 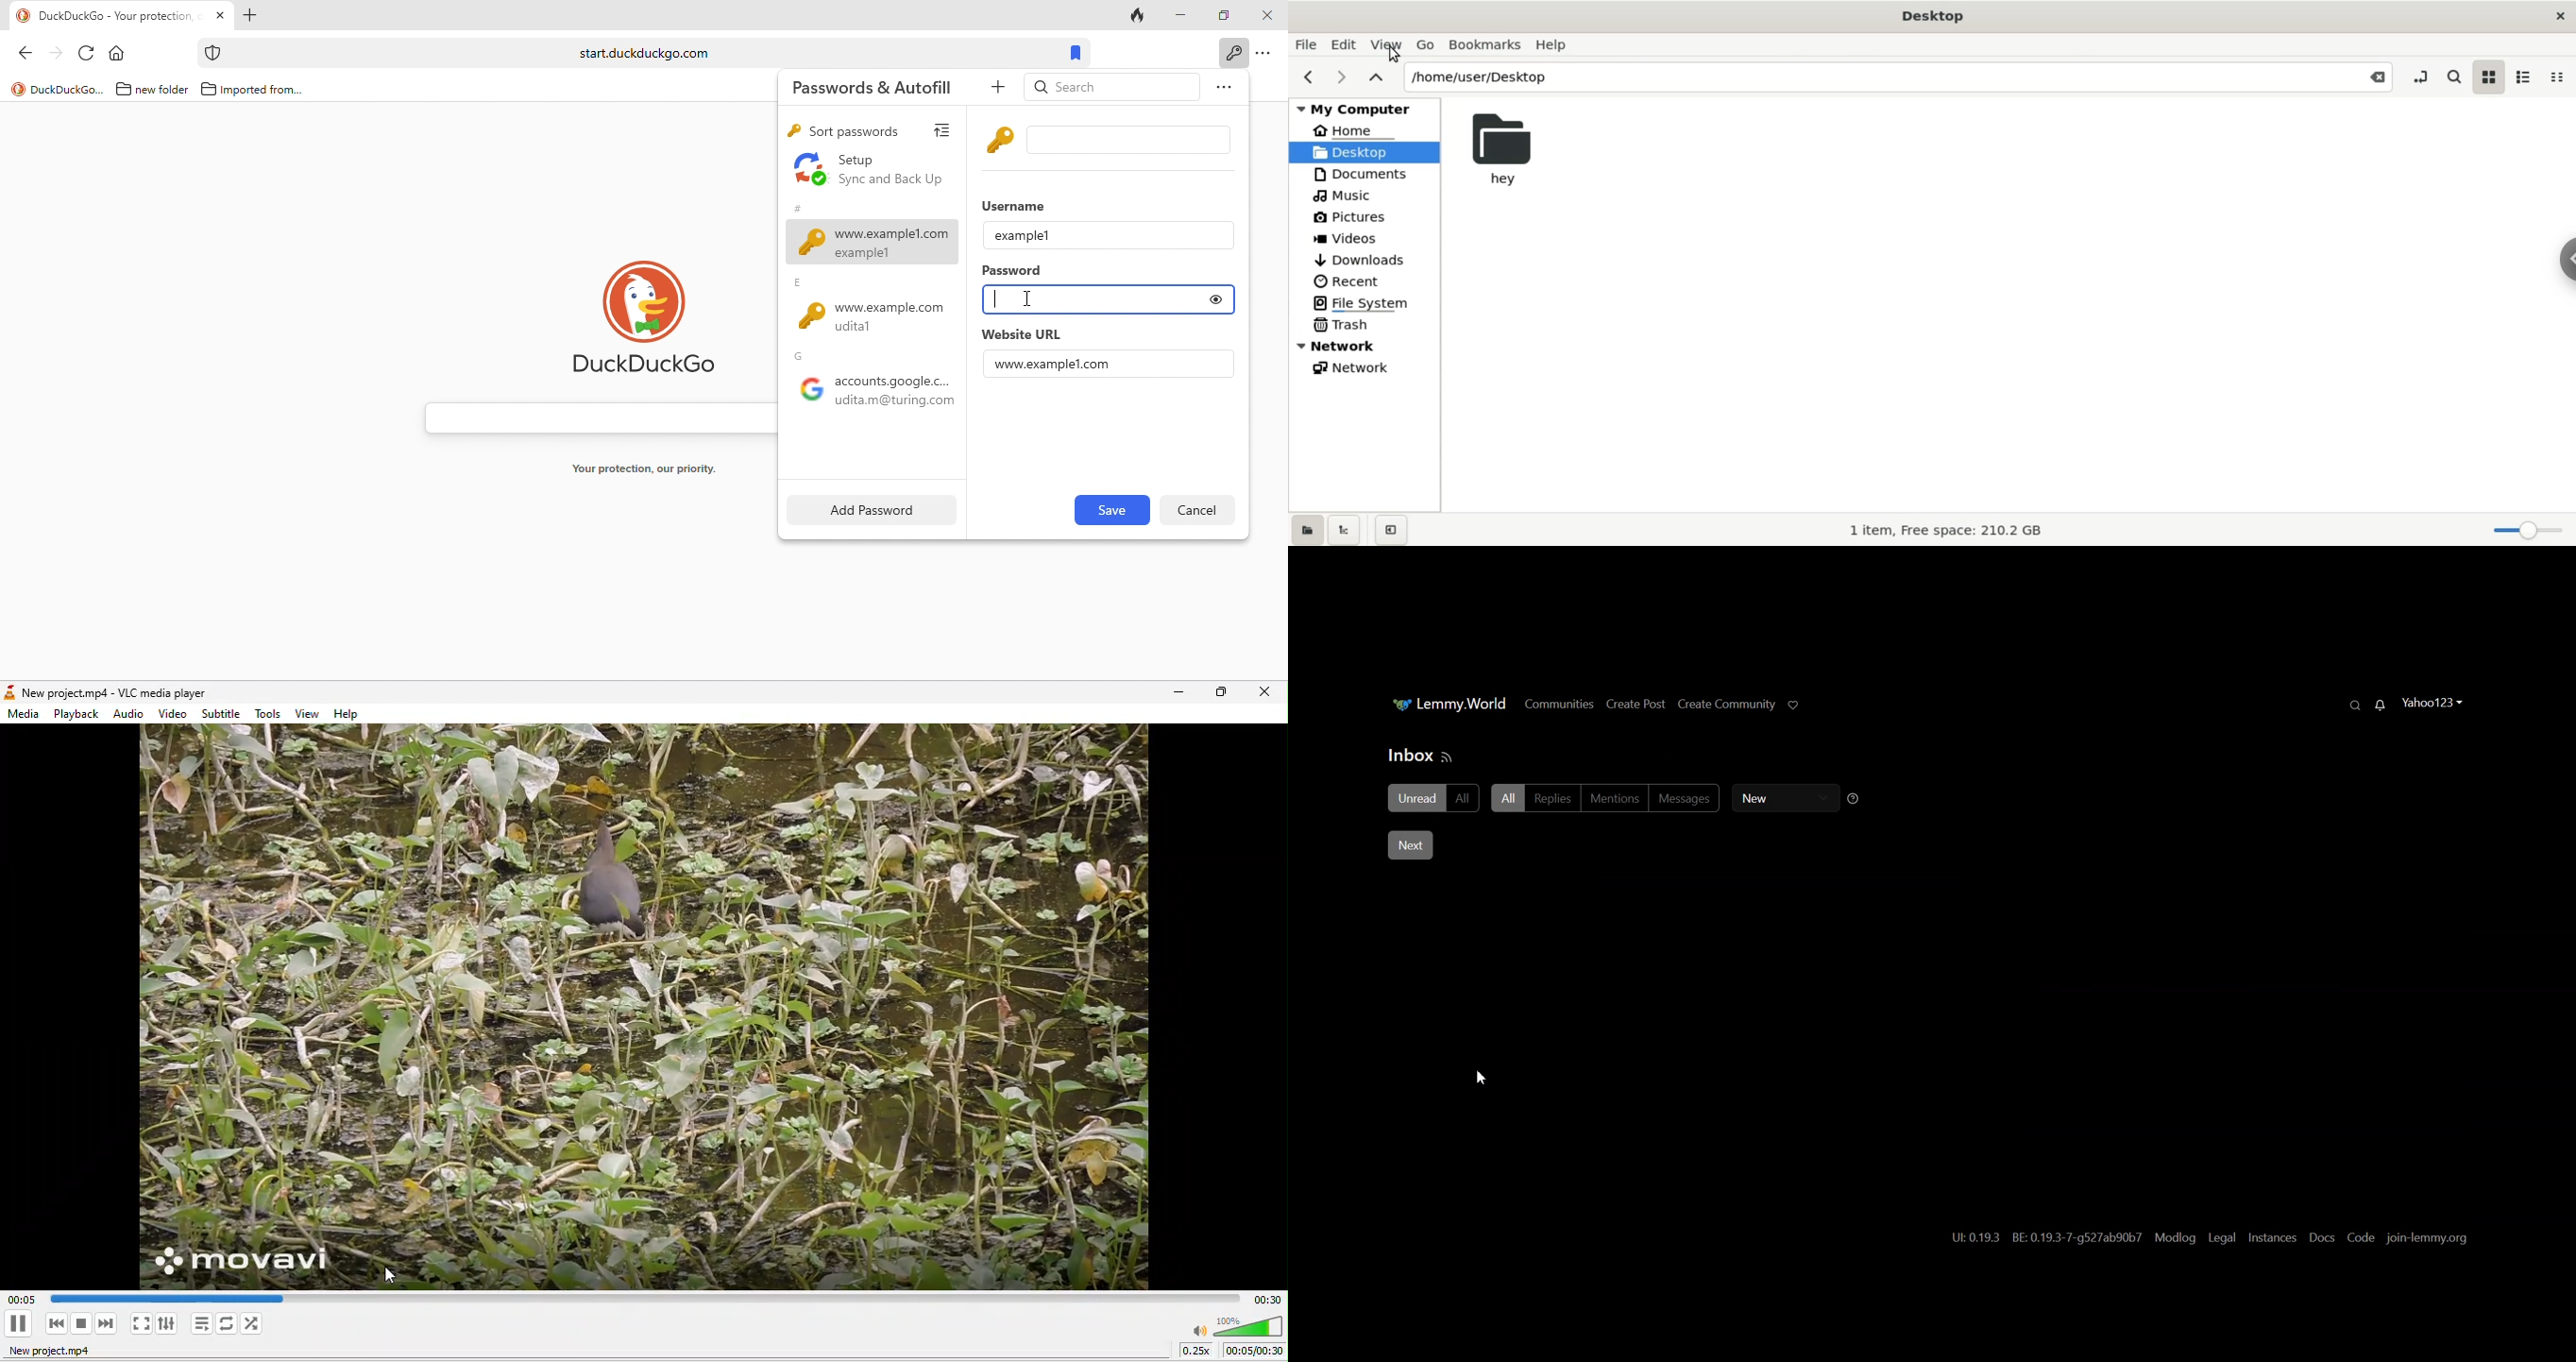 I want to click on maximize, so click(x=1219, y=693).